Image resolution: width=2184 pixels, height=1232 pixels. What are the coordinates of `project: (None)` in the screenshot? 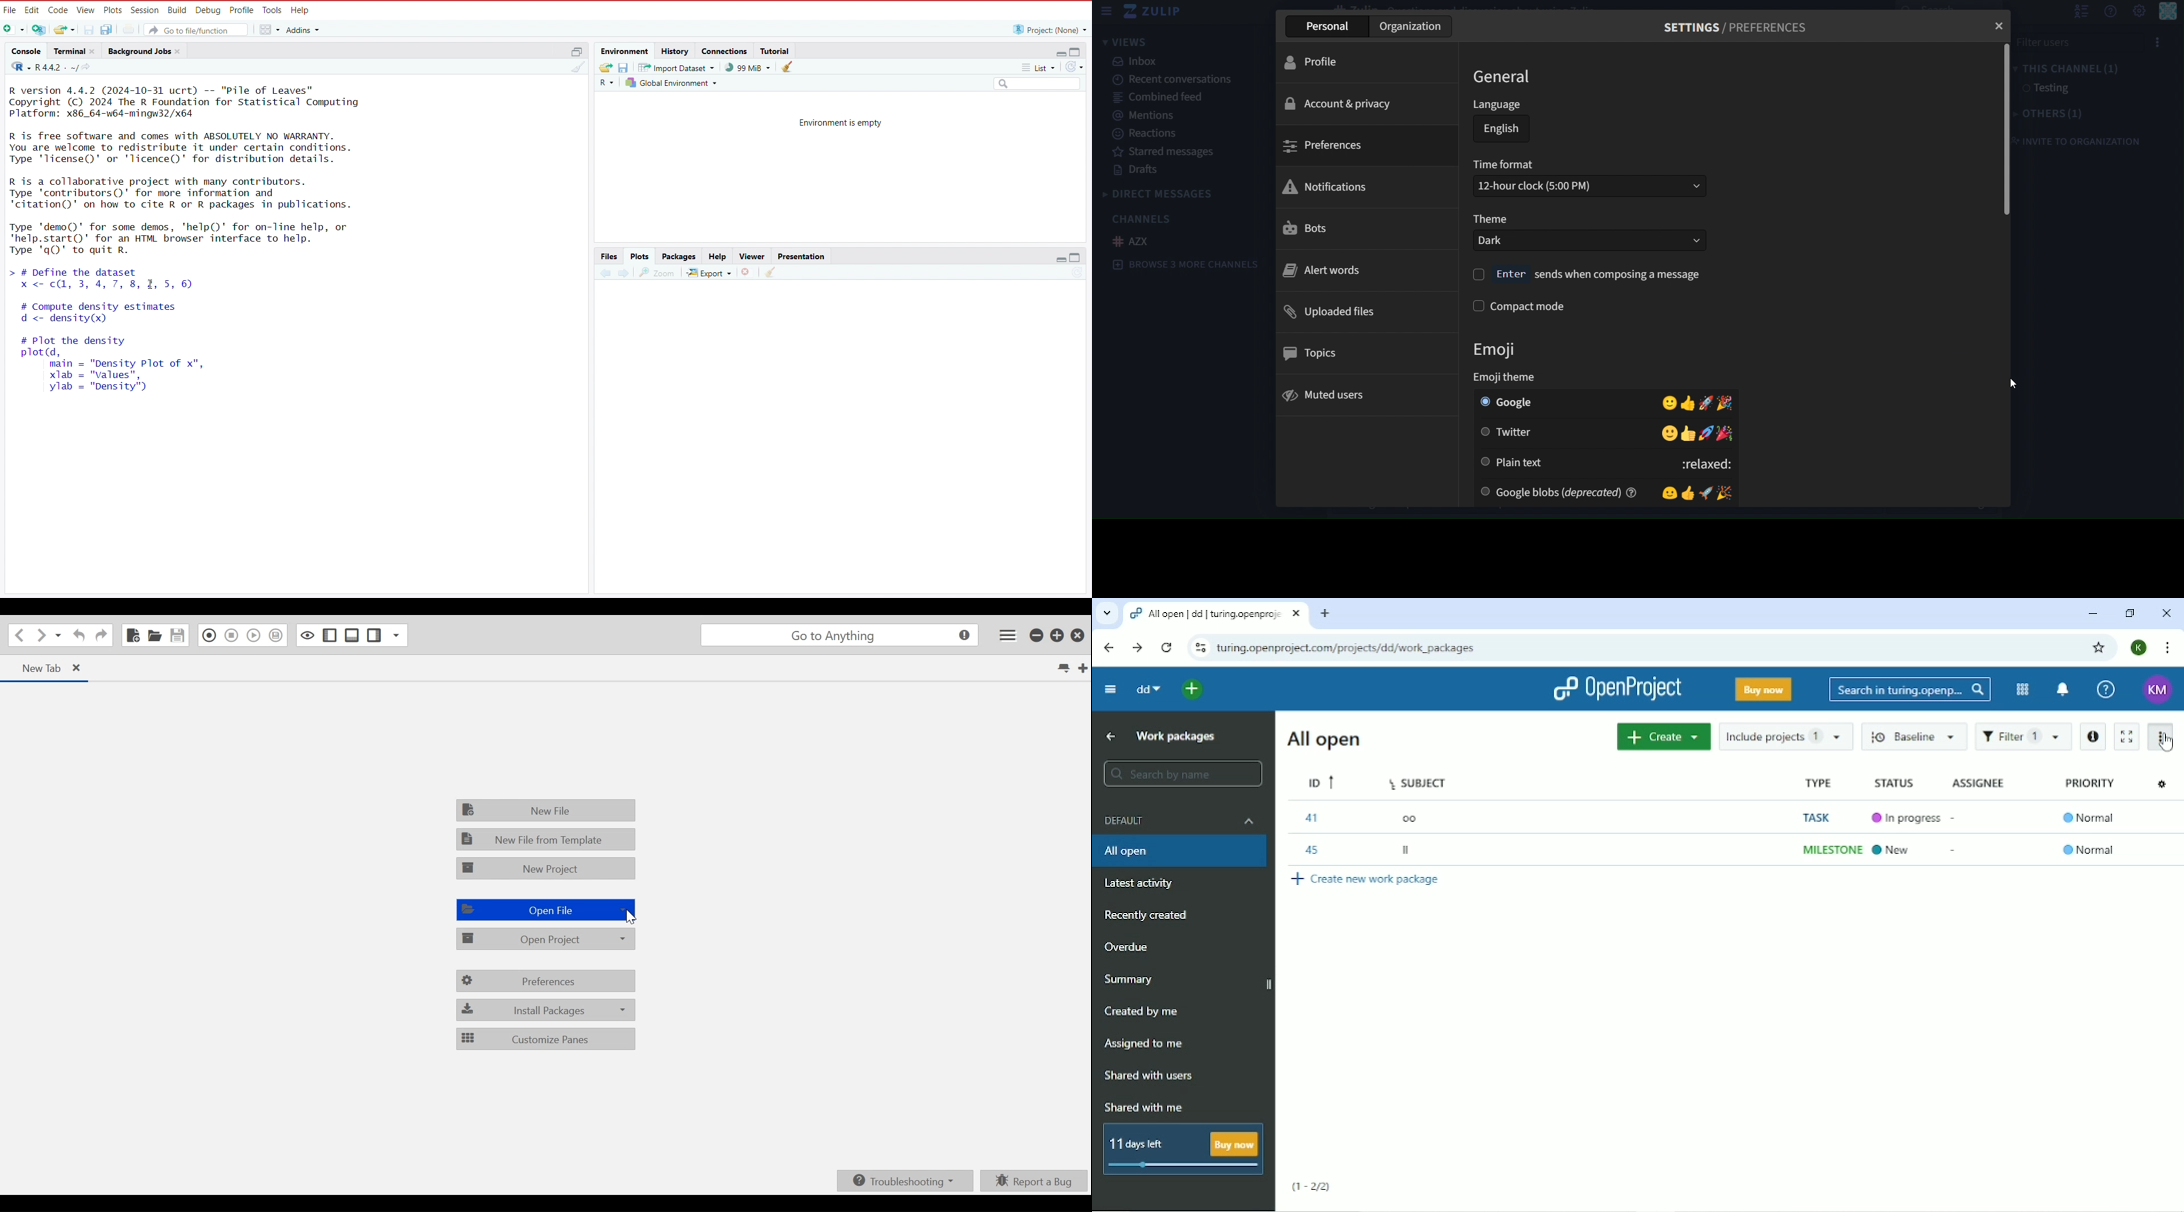 It's located at (1049, 30).